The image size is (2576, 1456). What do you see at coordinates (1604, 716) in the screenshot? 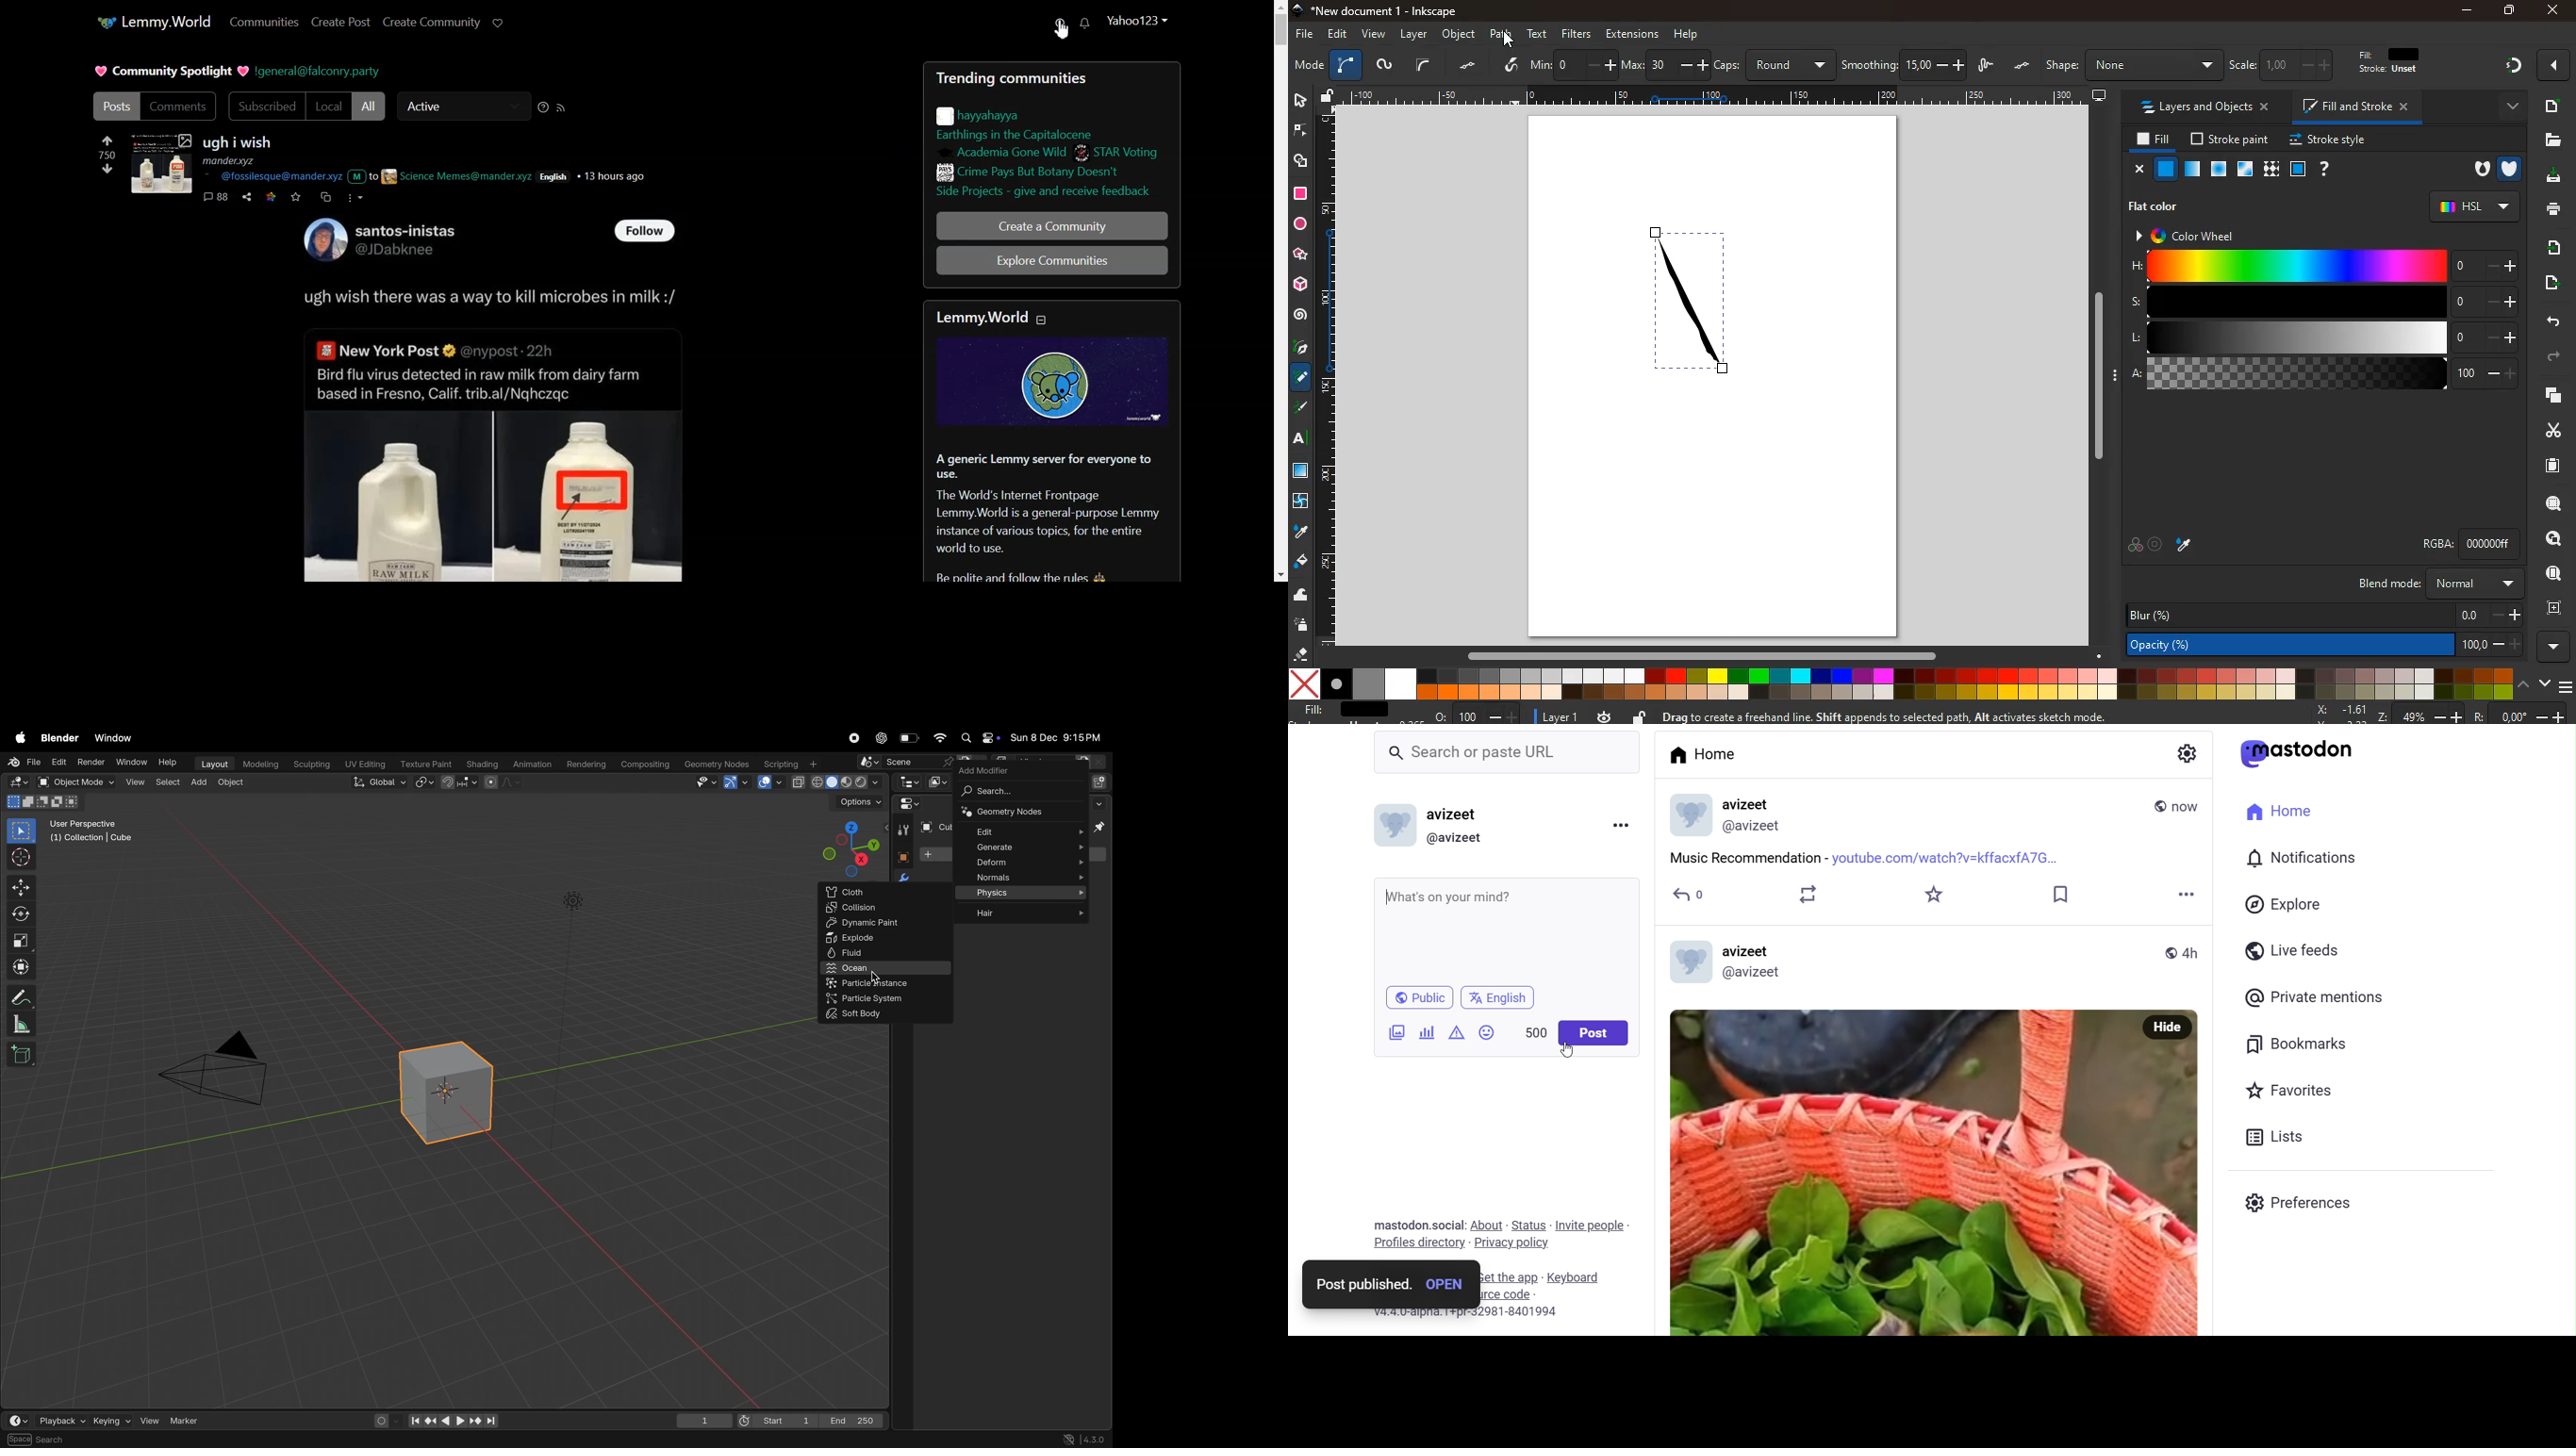
I see `time` at bounding box center [1604, 716].